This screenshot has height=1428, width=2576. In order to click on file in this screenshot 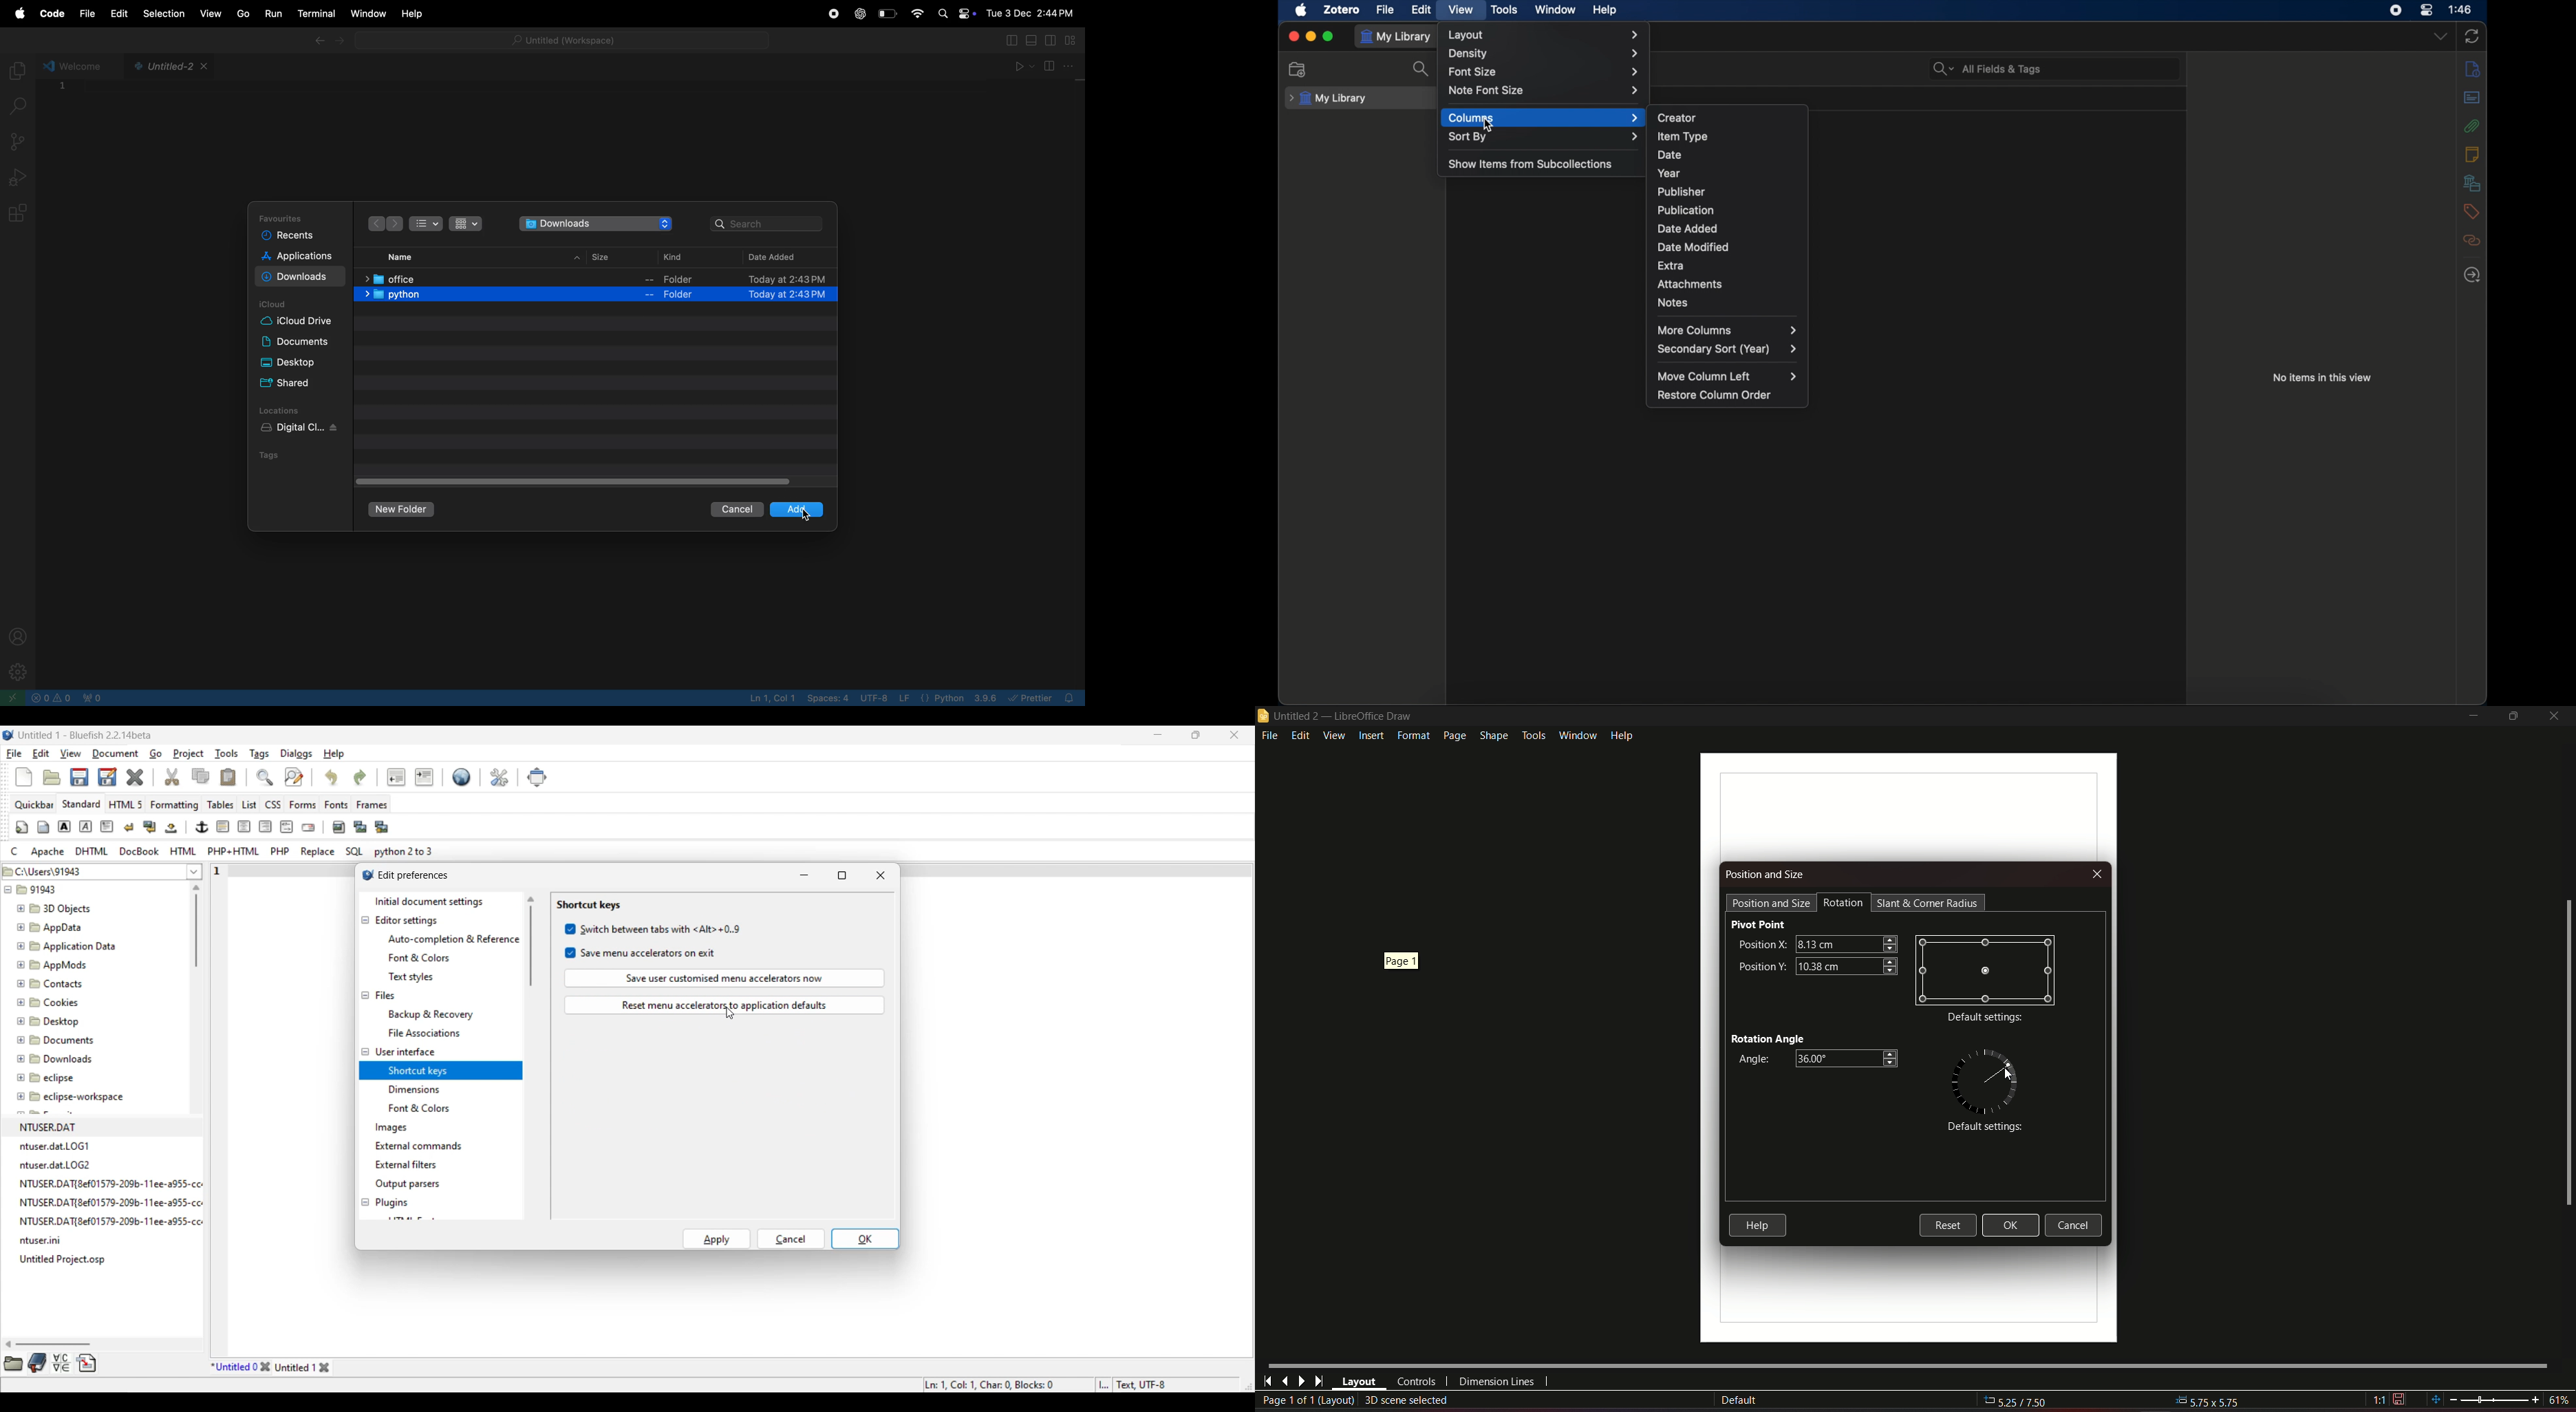, I will do `click(1384, 9)`.